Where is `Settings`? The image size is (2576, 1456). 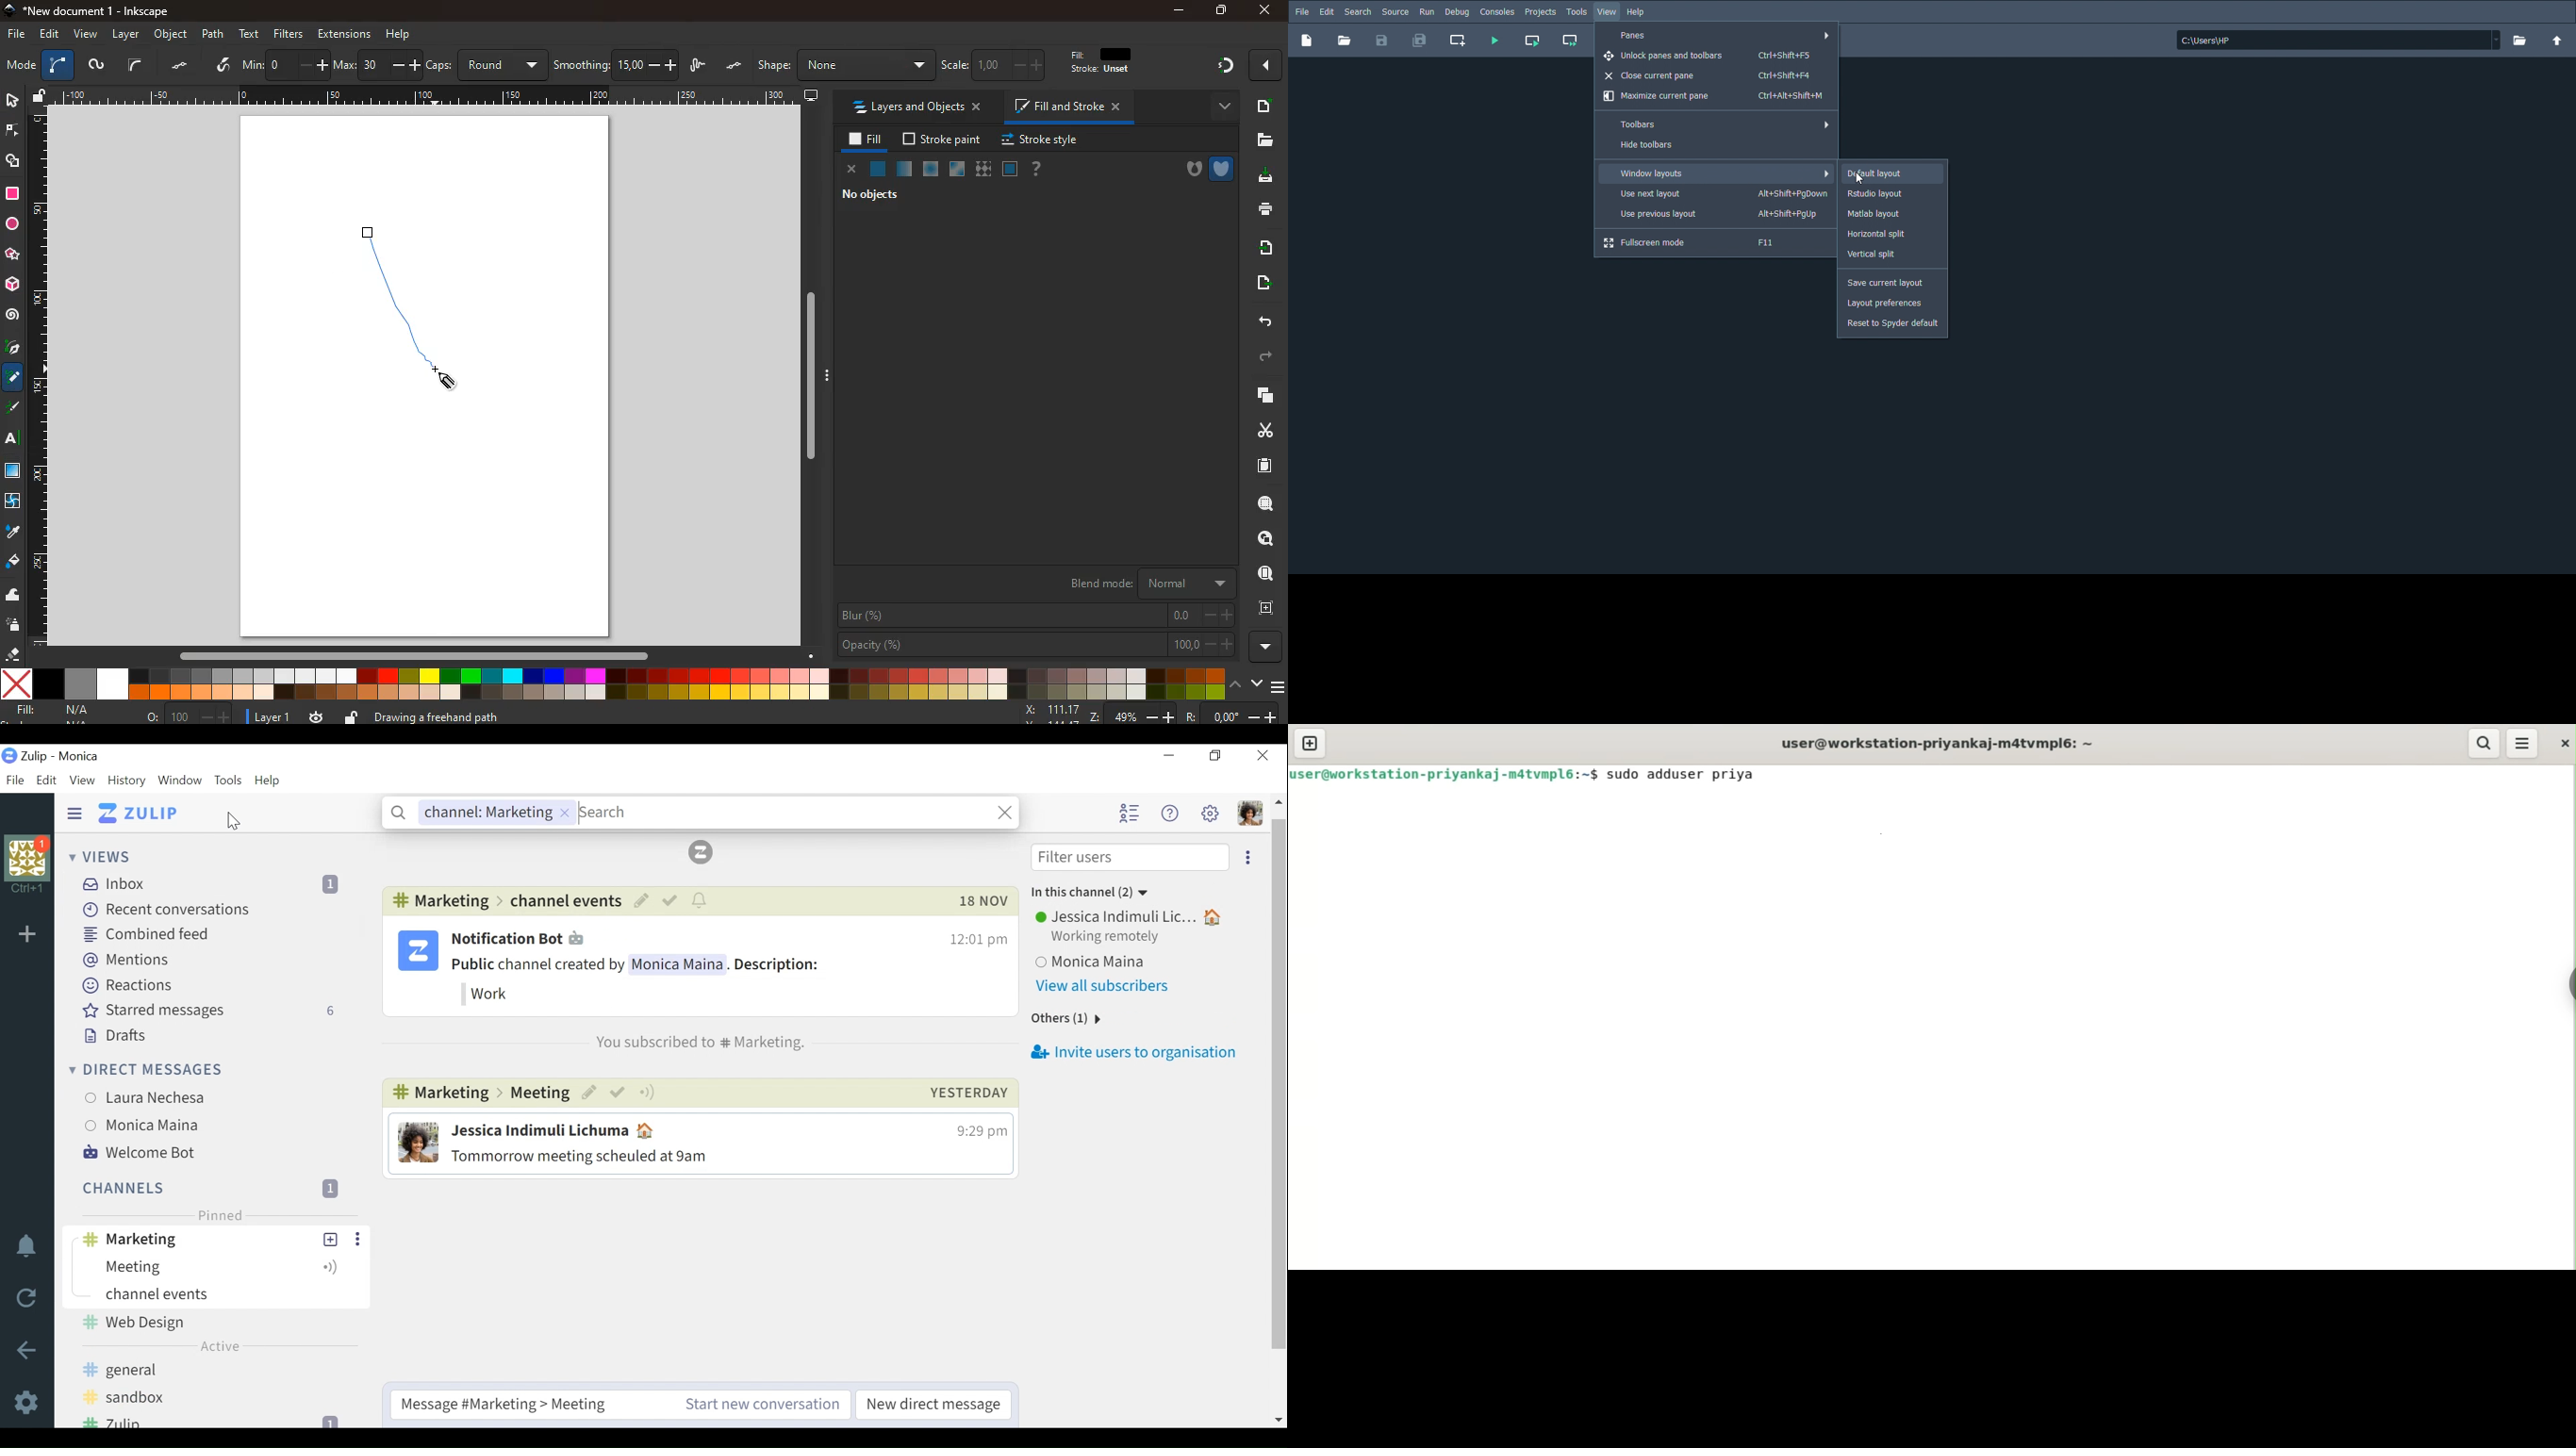 Settings is located at coordinates (1212, 812).